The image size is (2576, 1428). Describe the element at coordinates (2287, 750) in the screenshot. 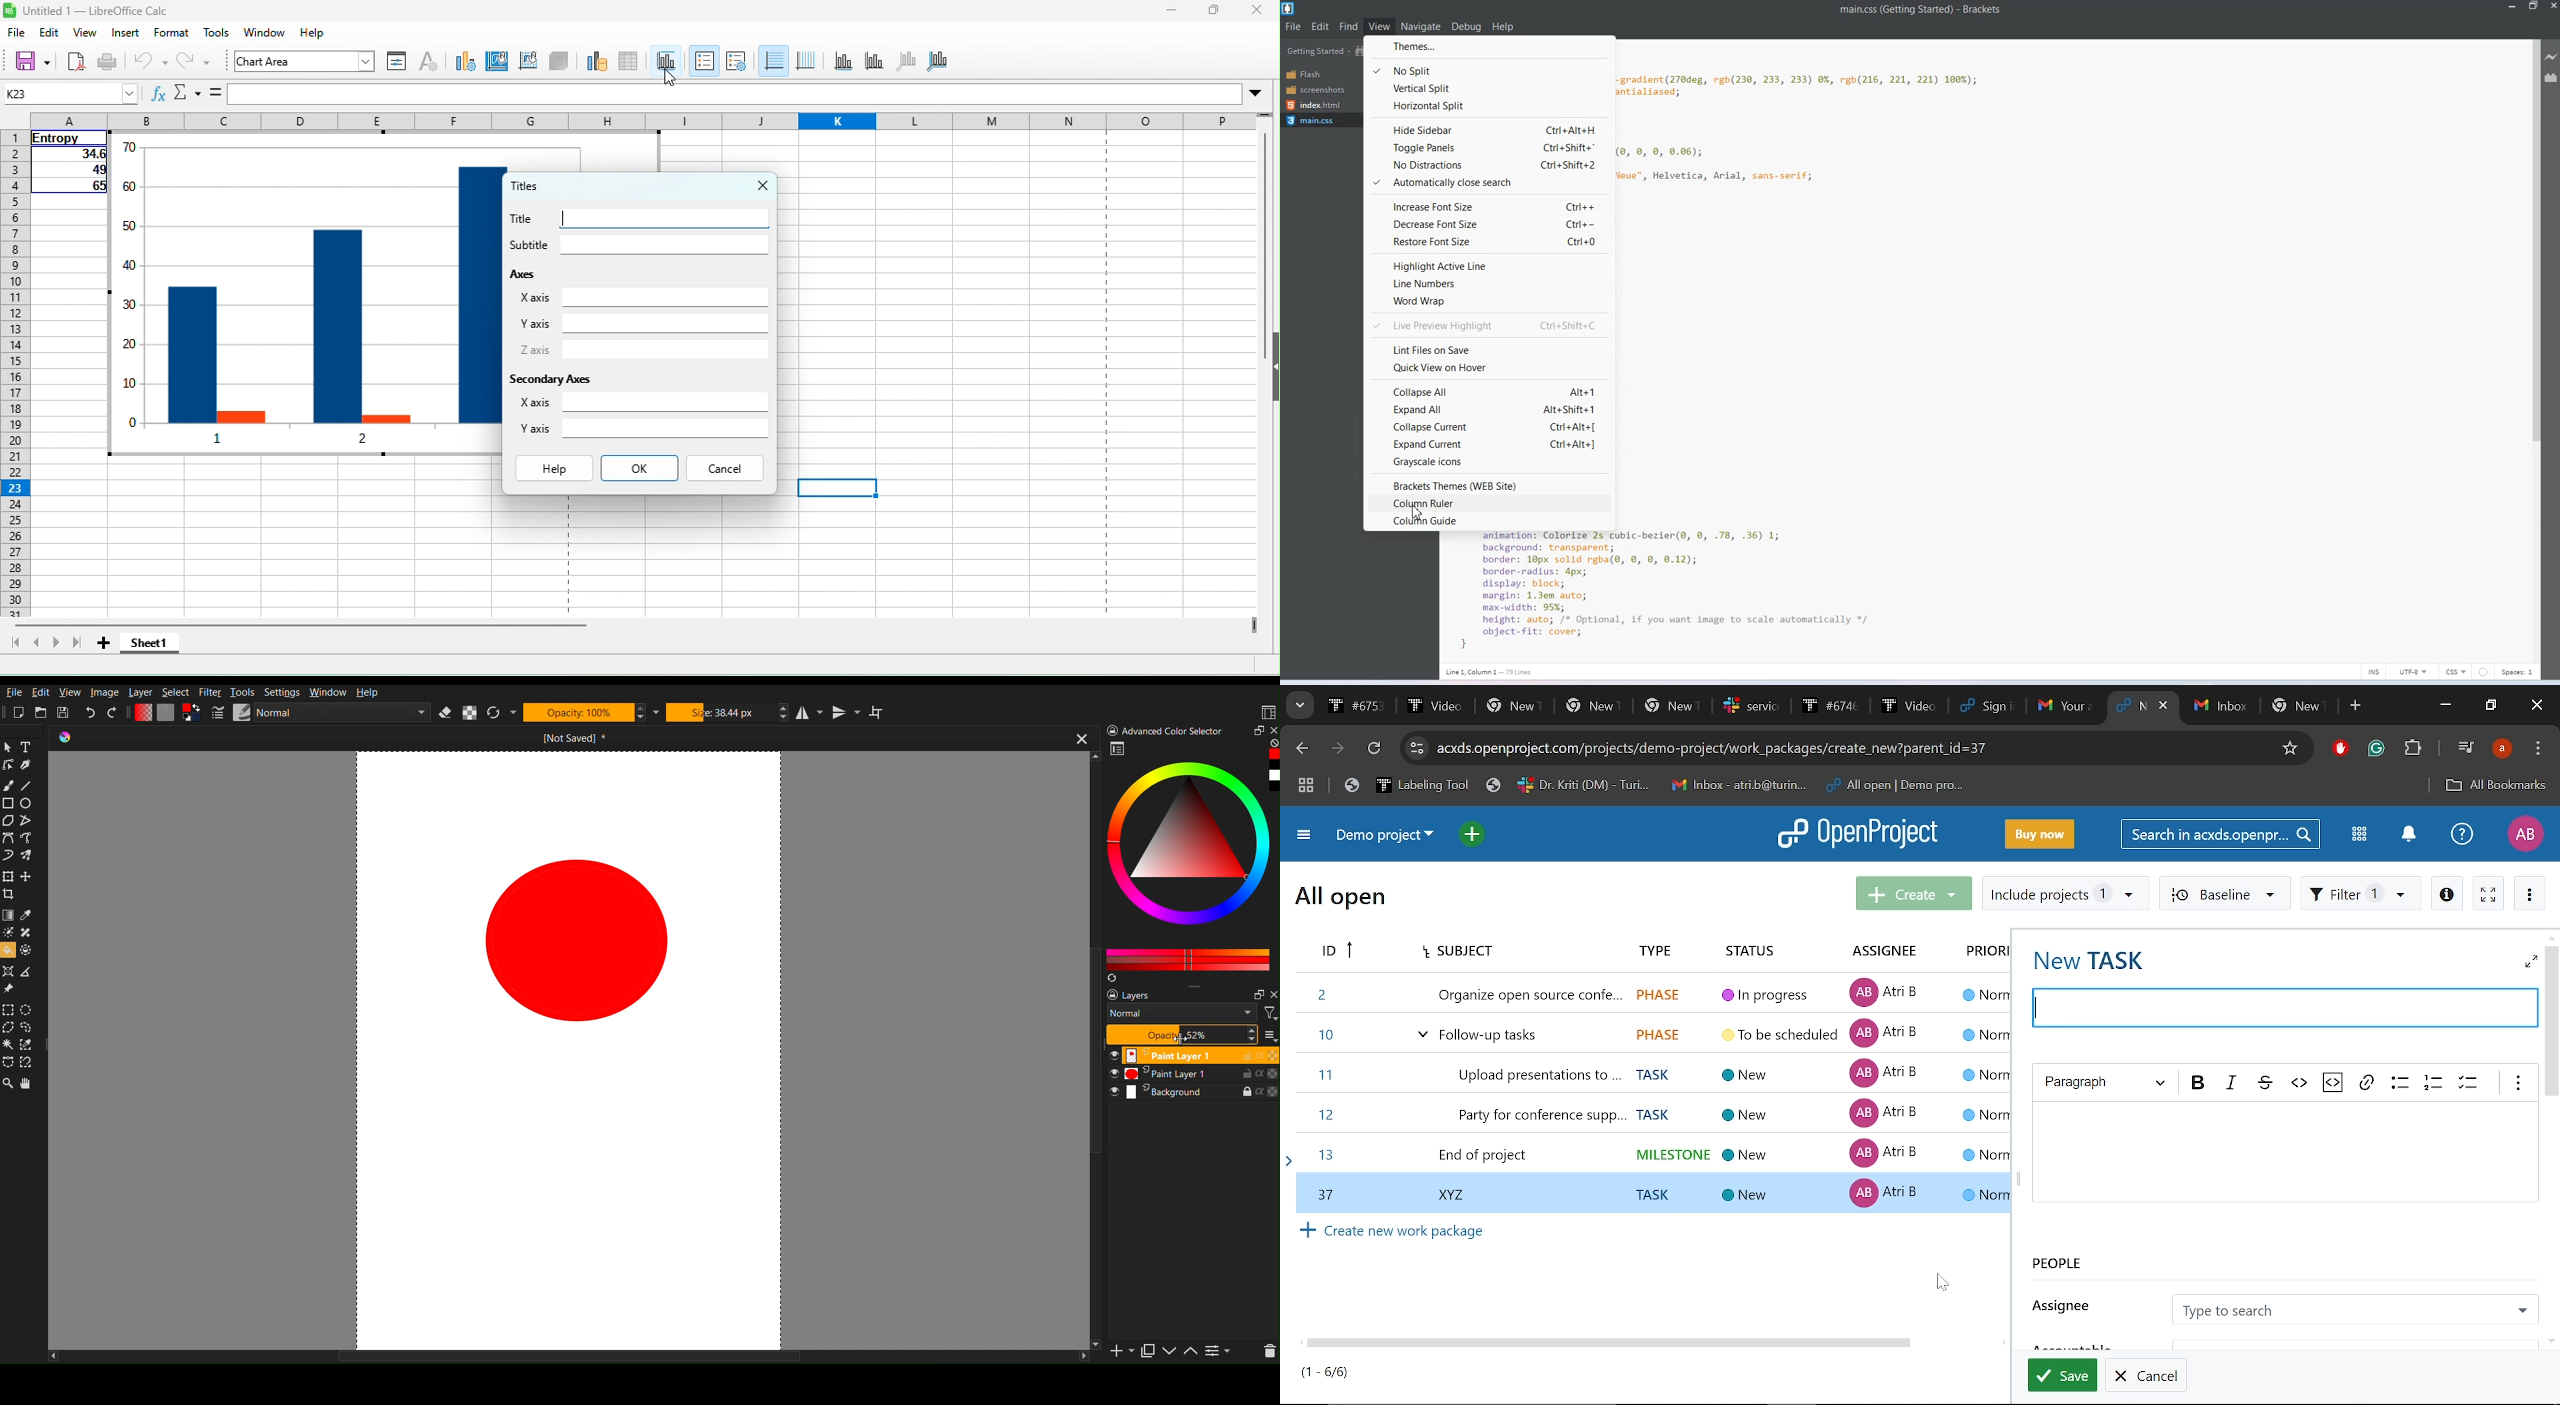

I see `Add/remove bookmark` at that location.